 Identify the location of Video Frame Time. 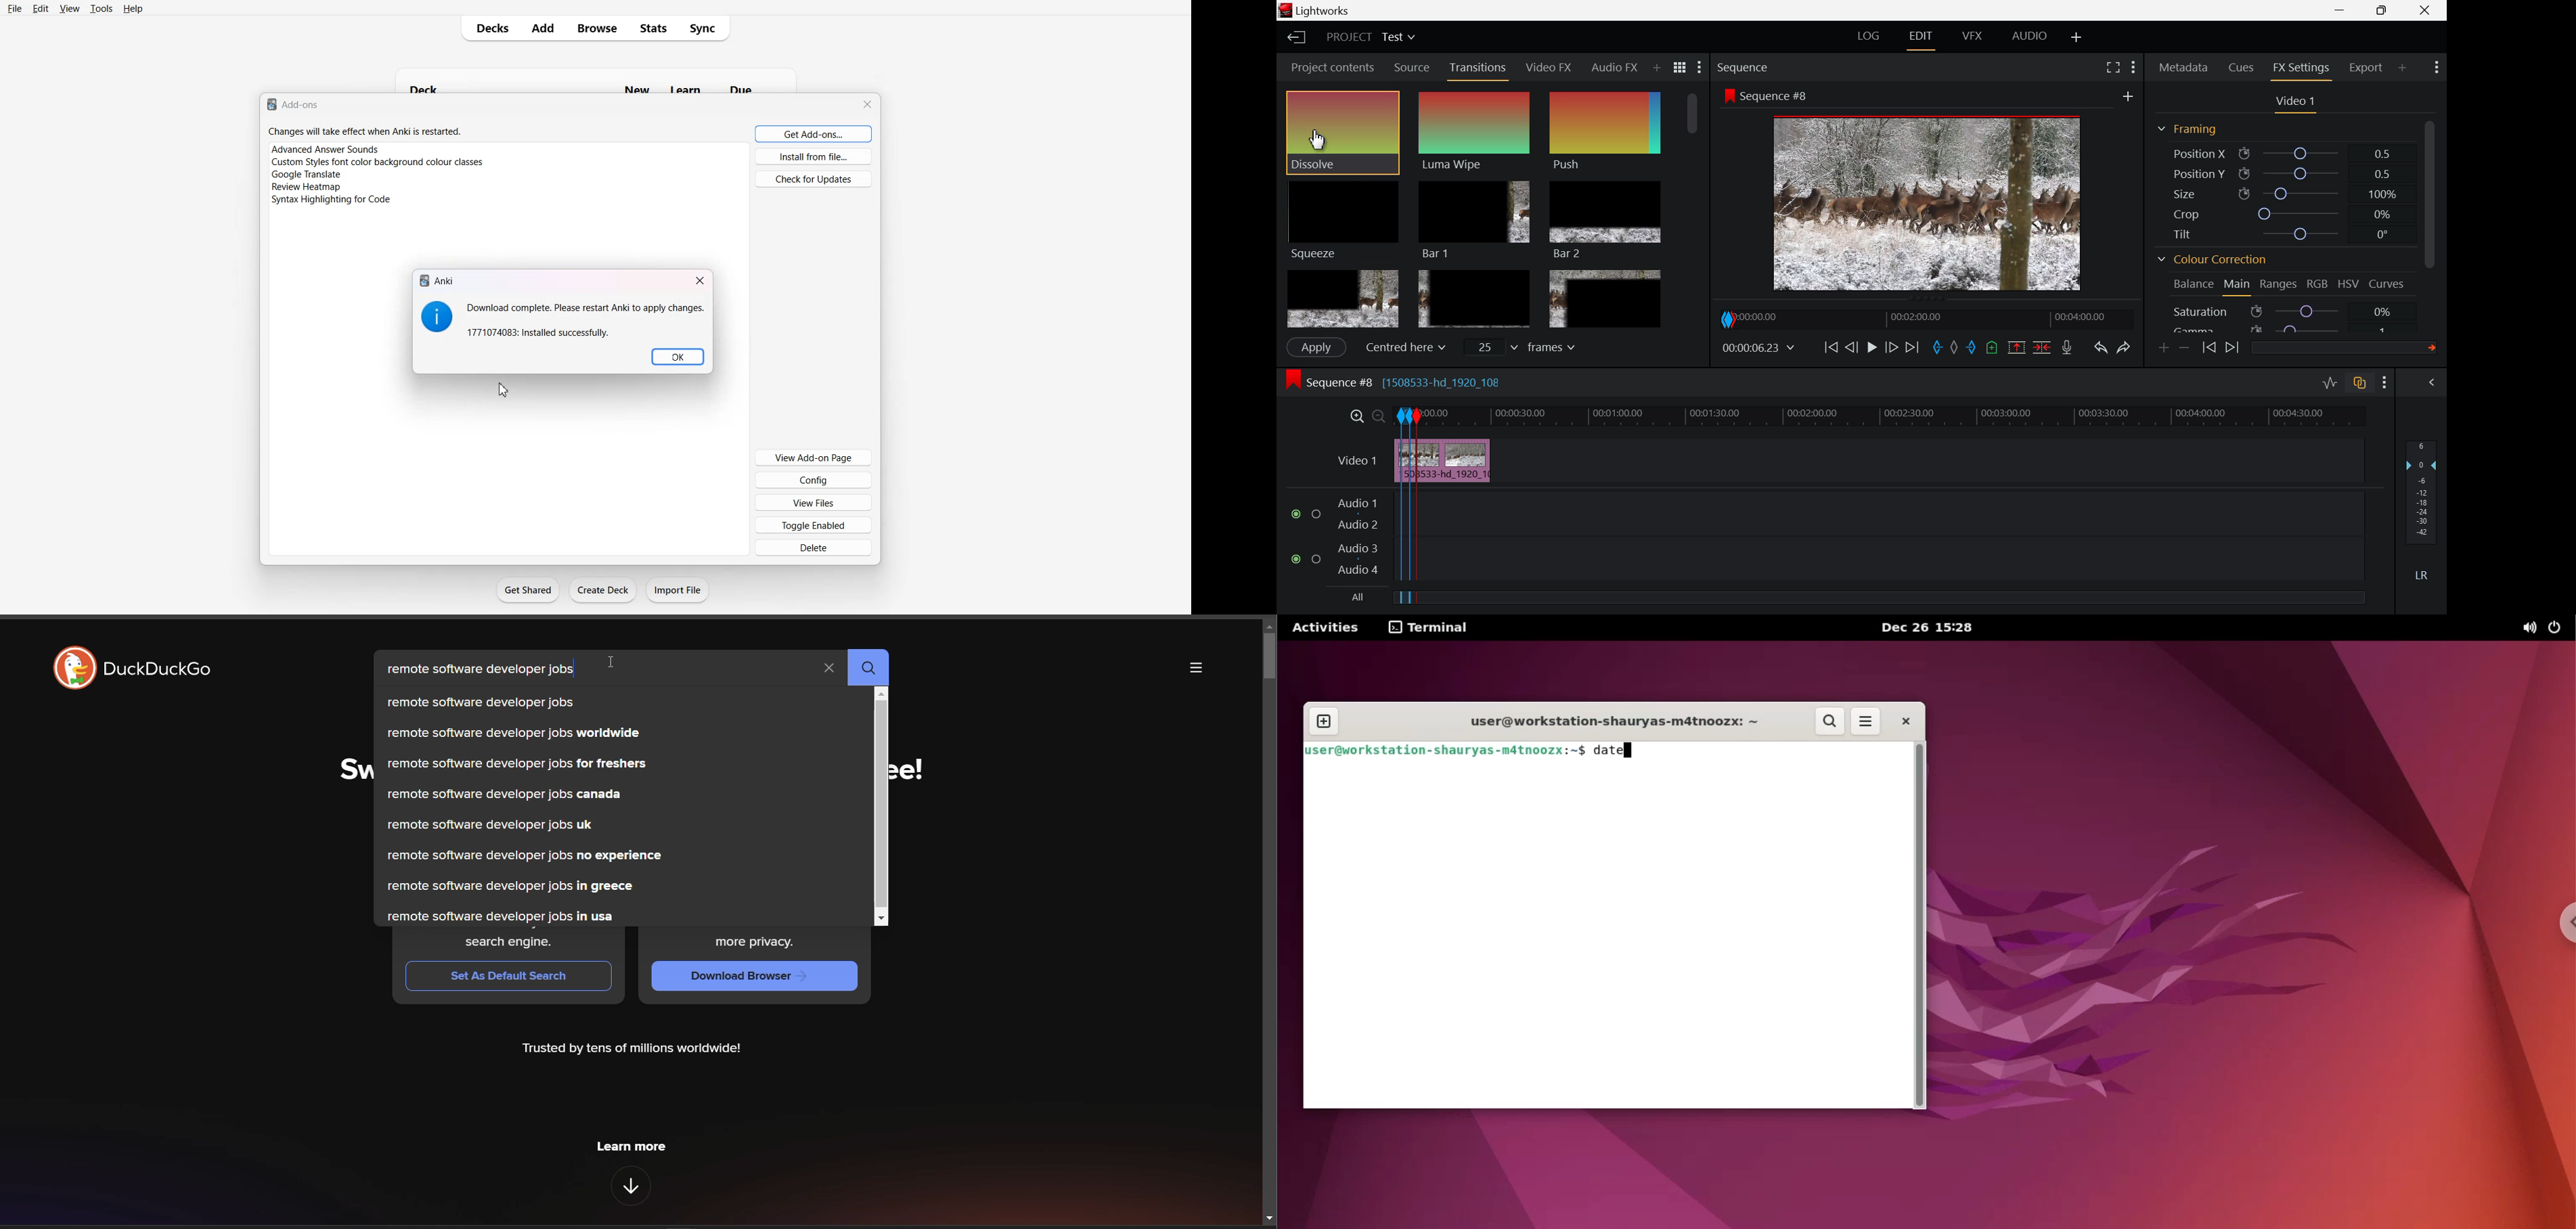
(1760, 348).